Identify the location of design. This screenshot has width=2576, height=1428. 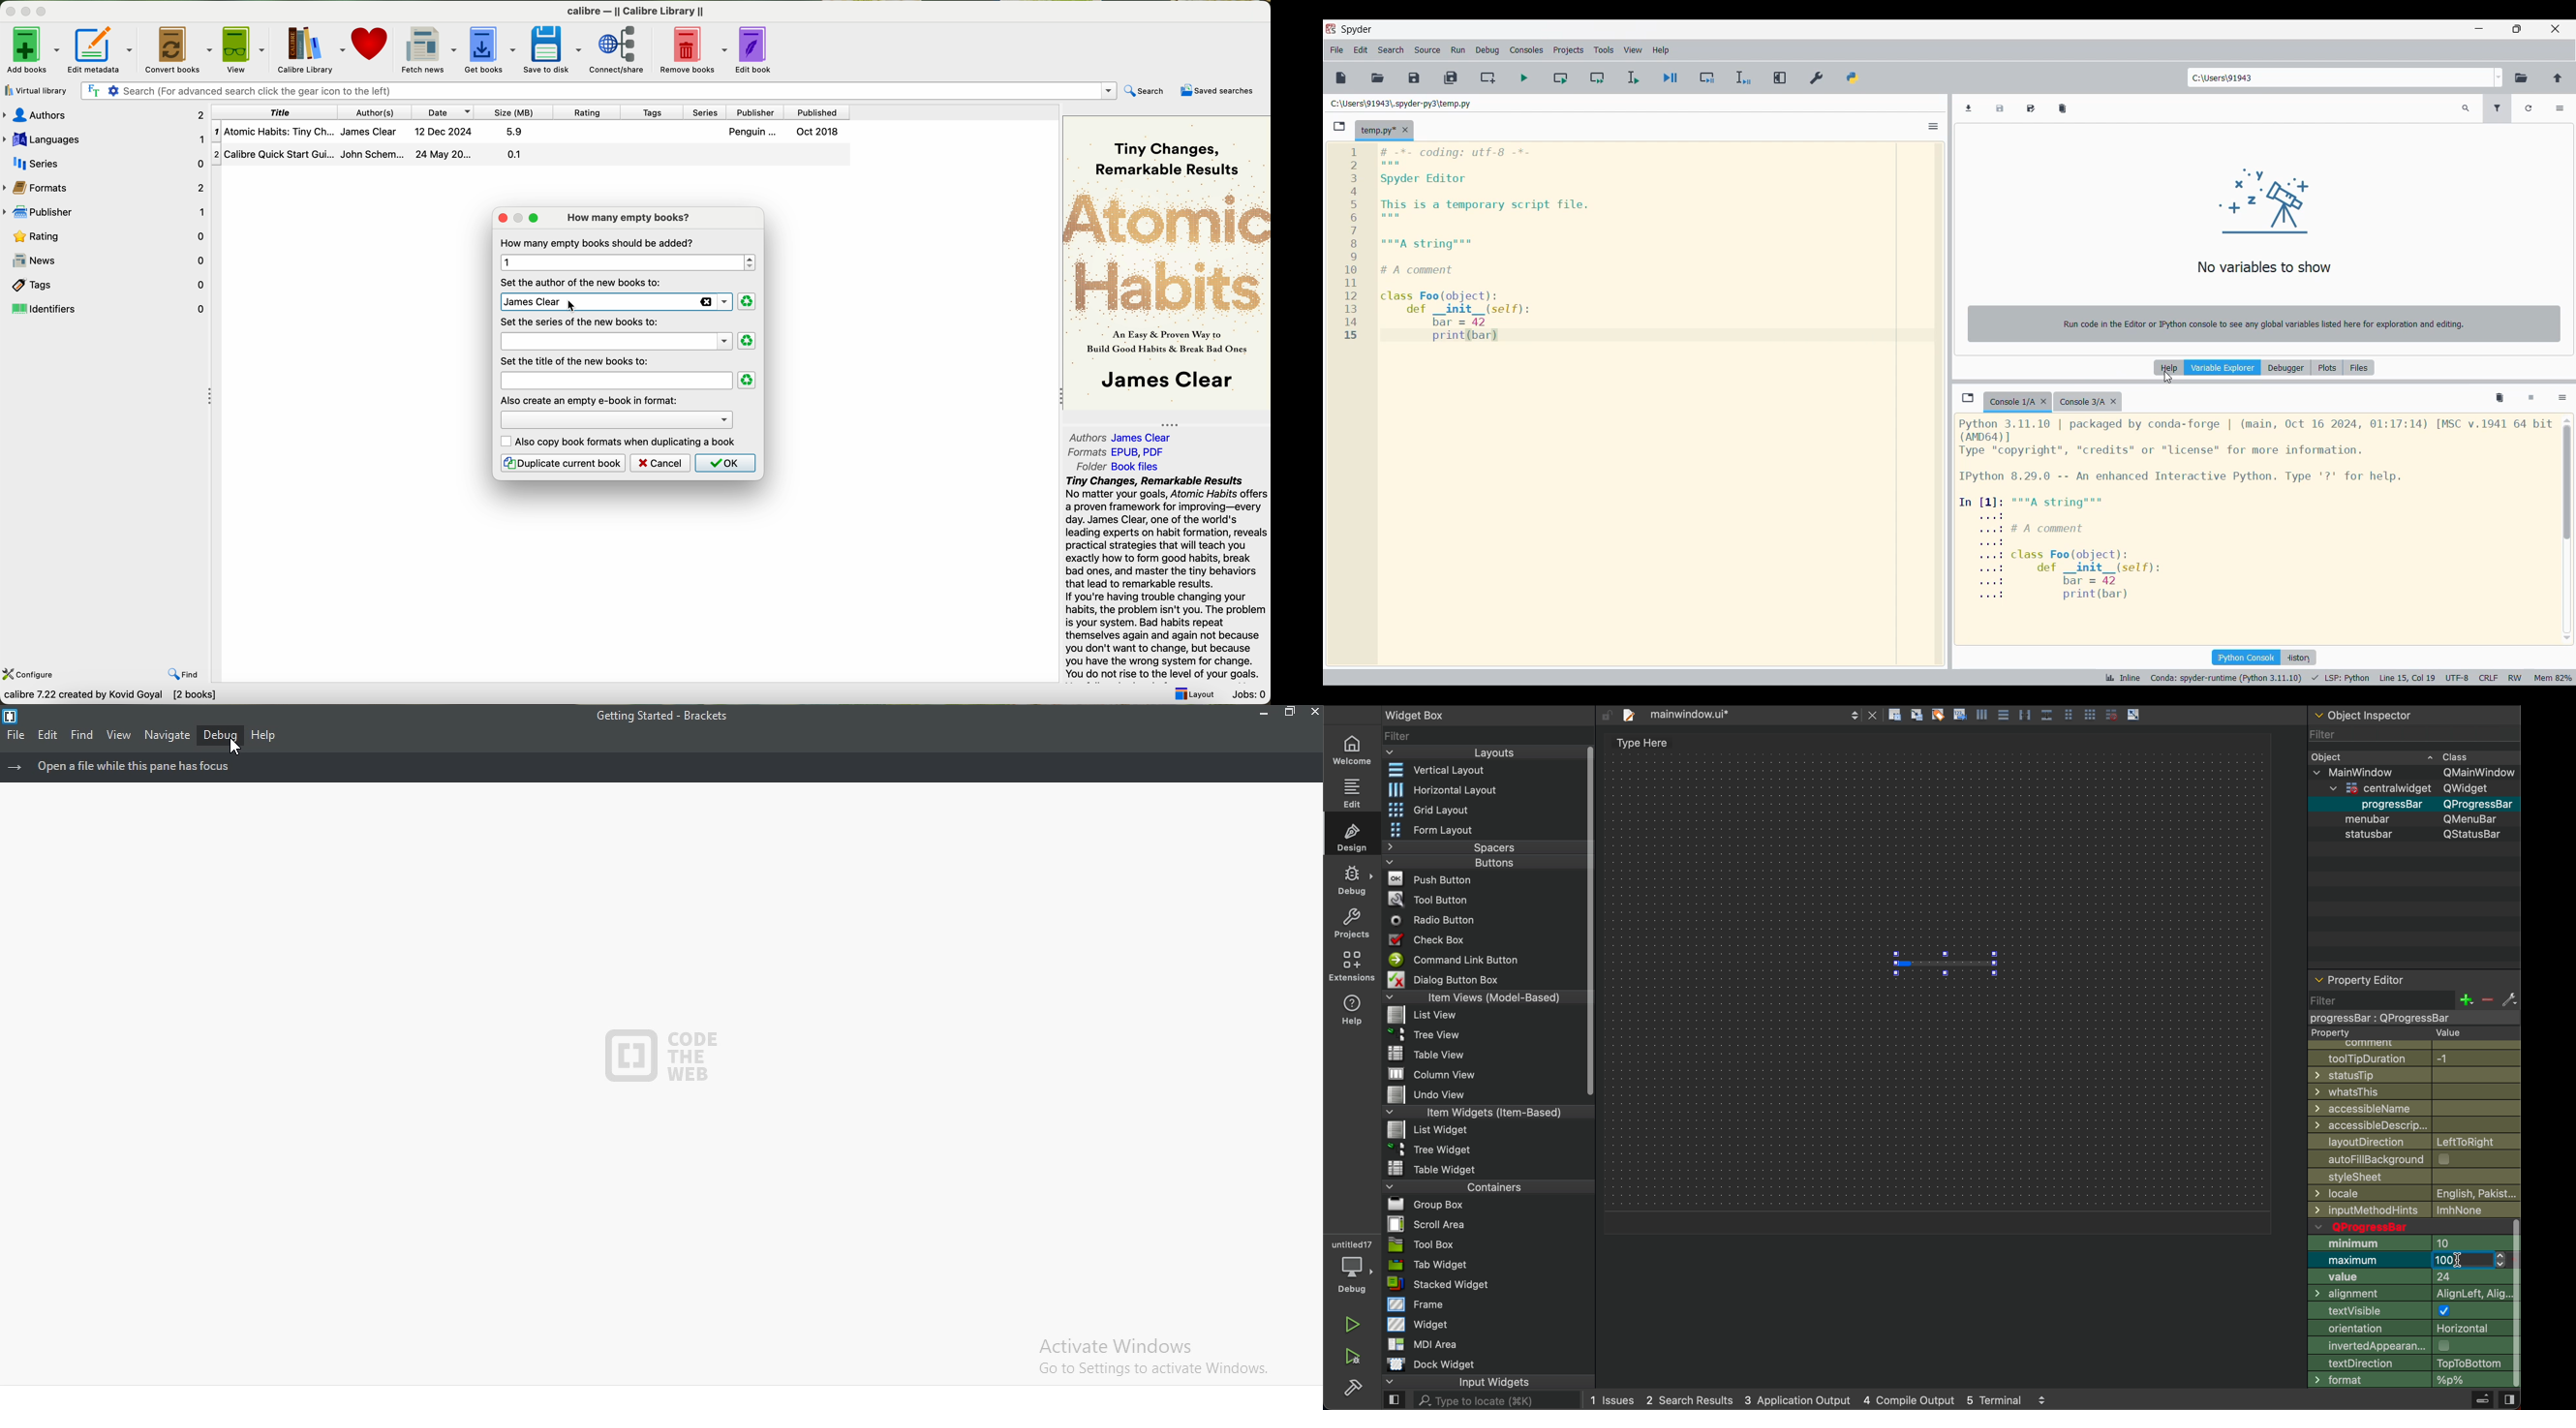
(1354, 836).